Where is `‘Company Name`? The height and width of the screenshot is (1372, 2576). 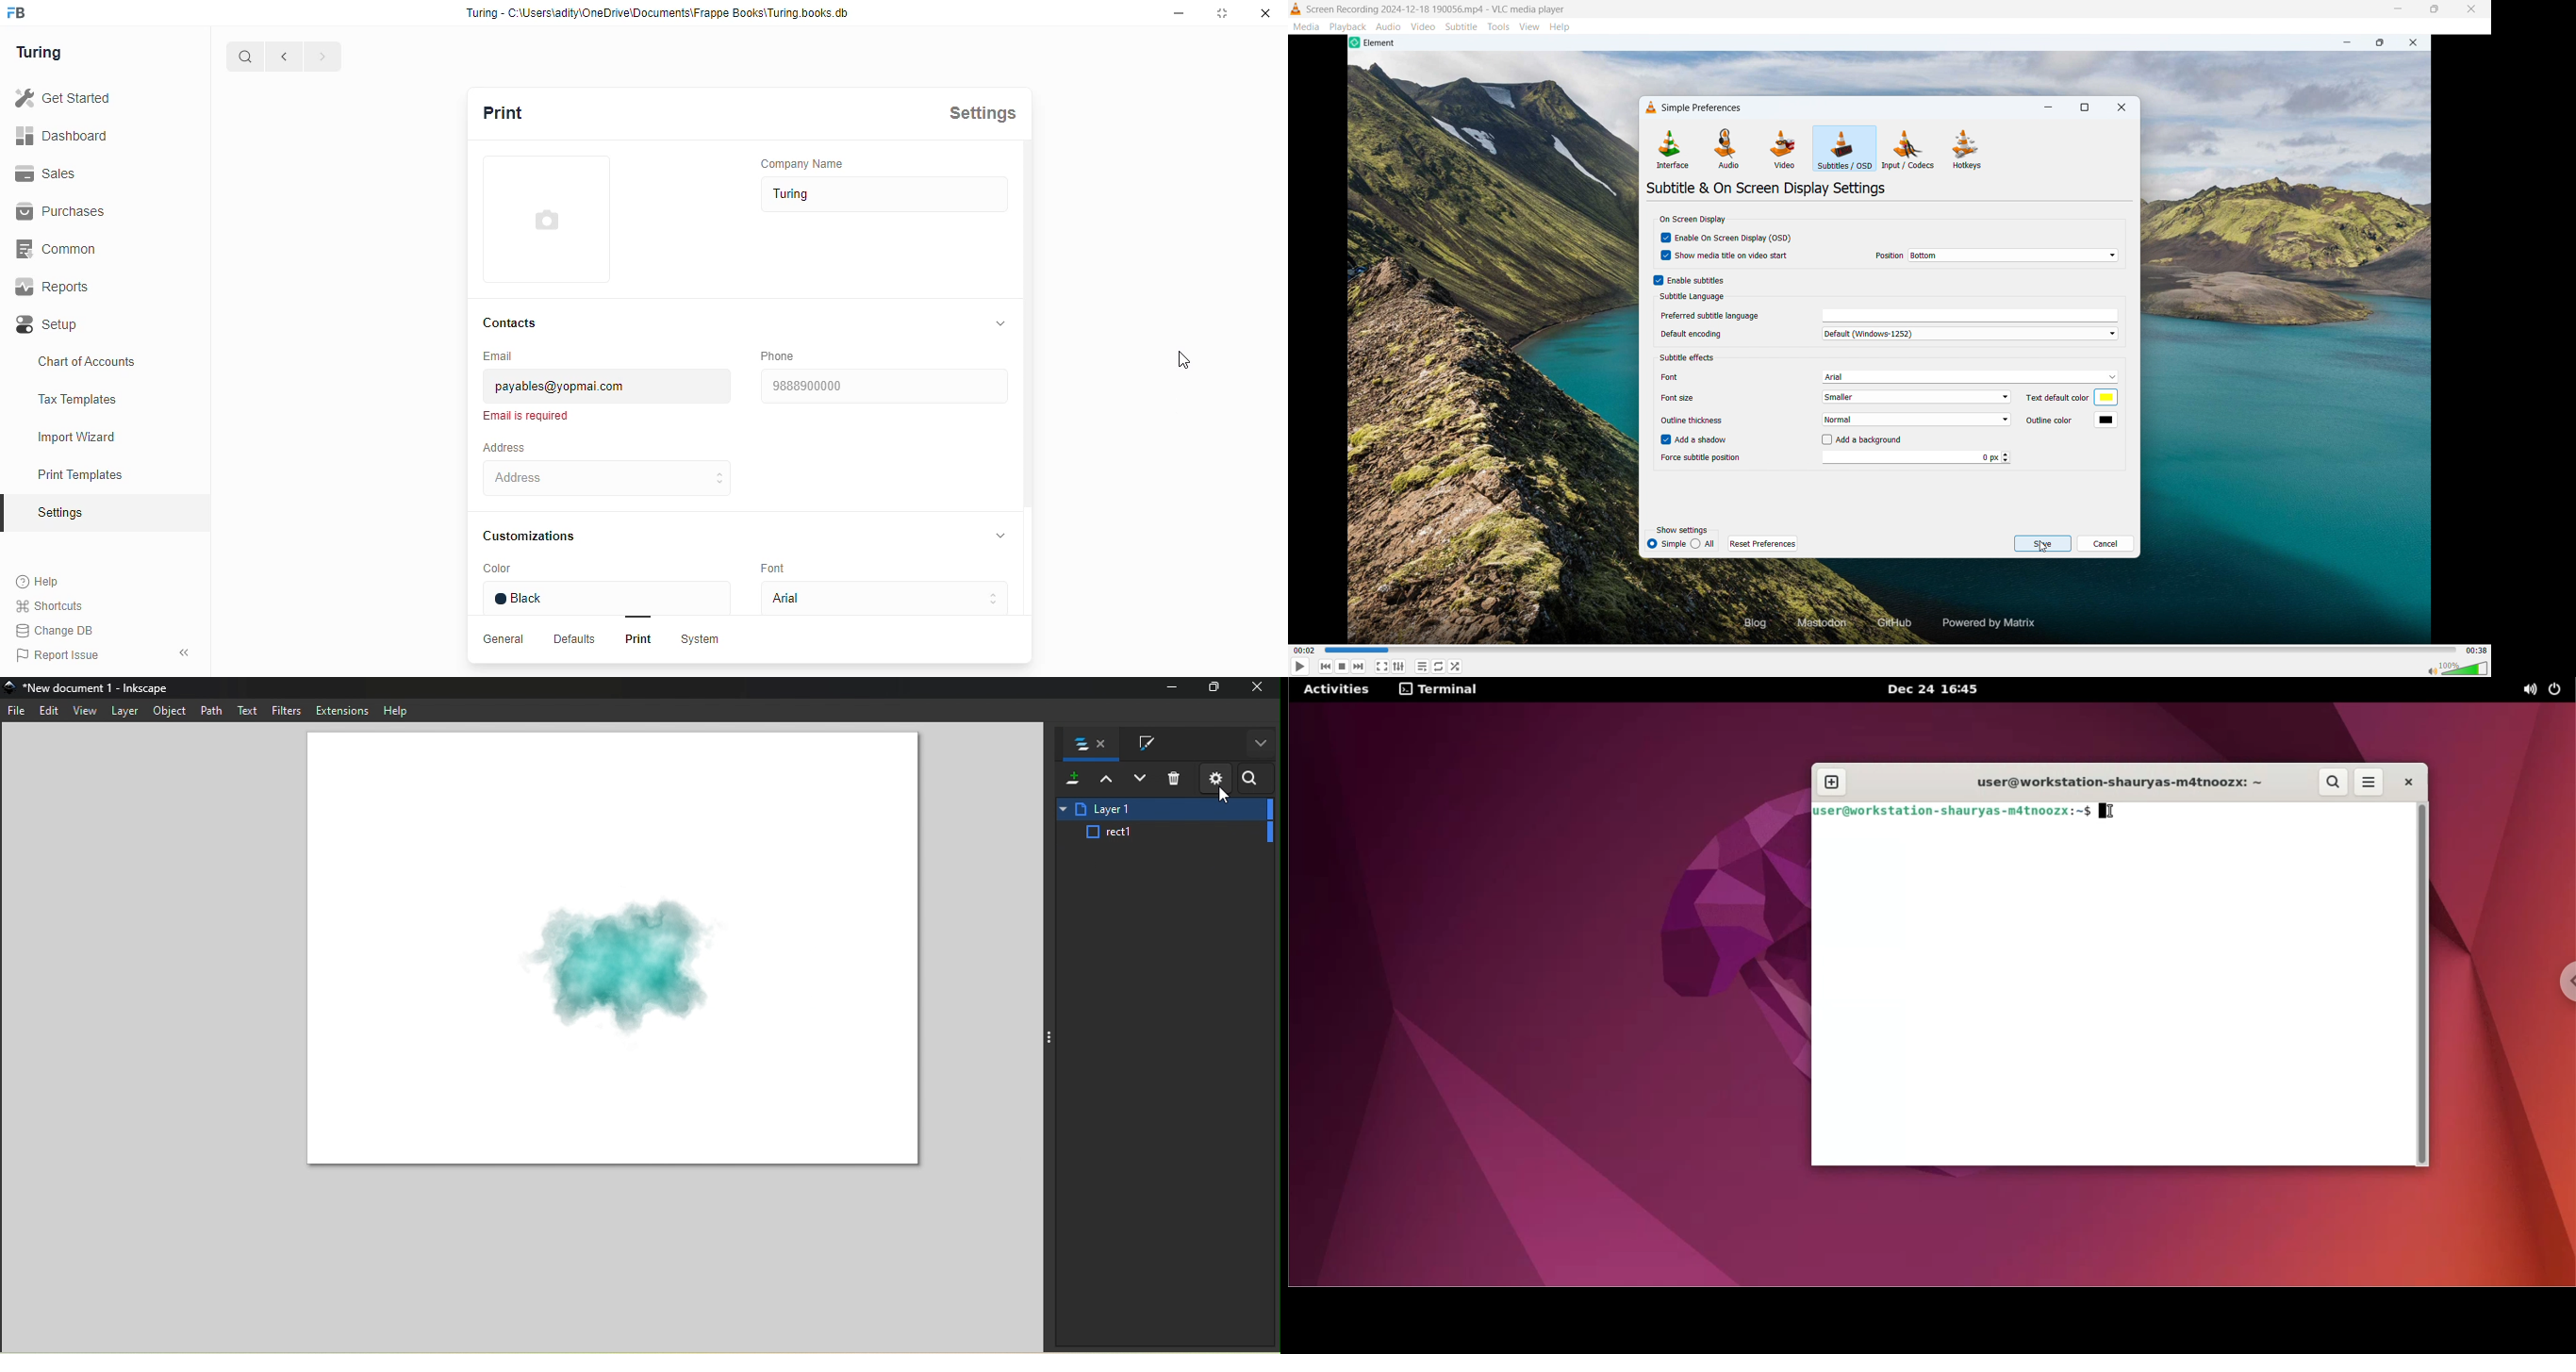 ‘Company Name is located at coordinates (810, 162).